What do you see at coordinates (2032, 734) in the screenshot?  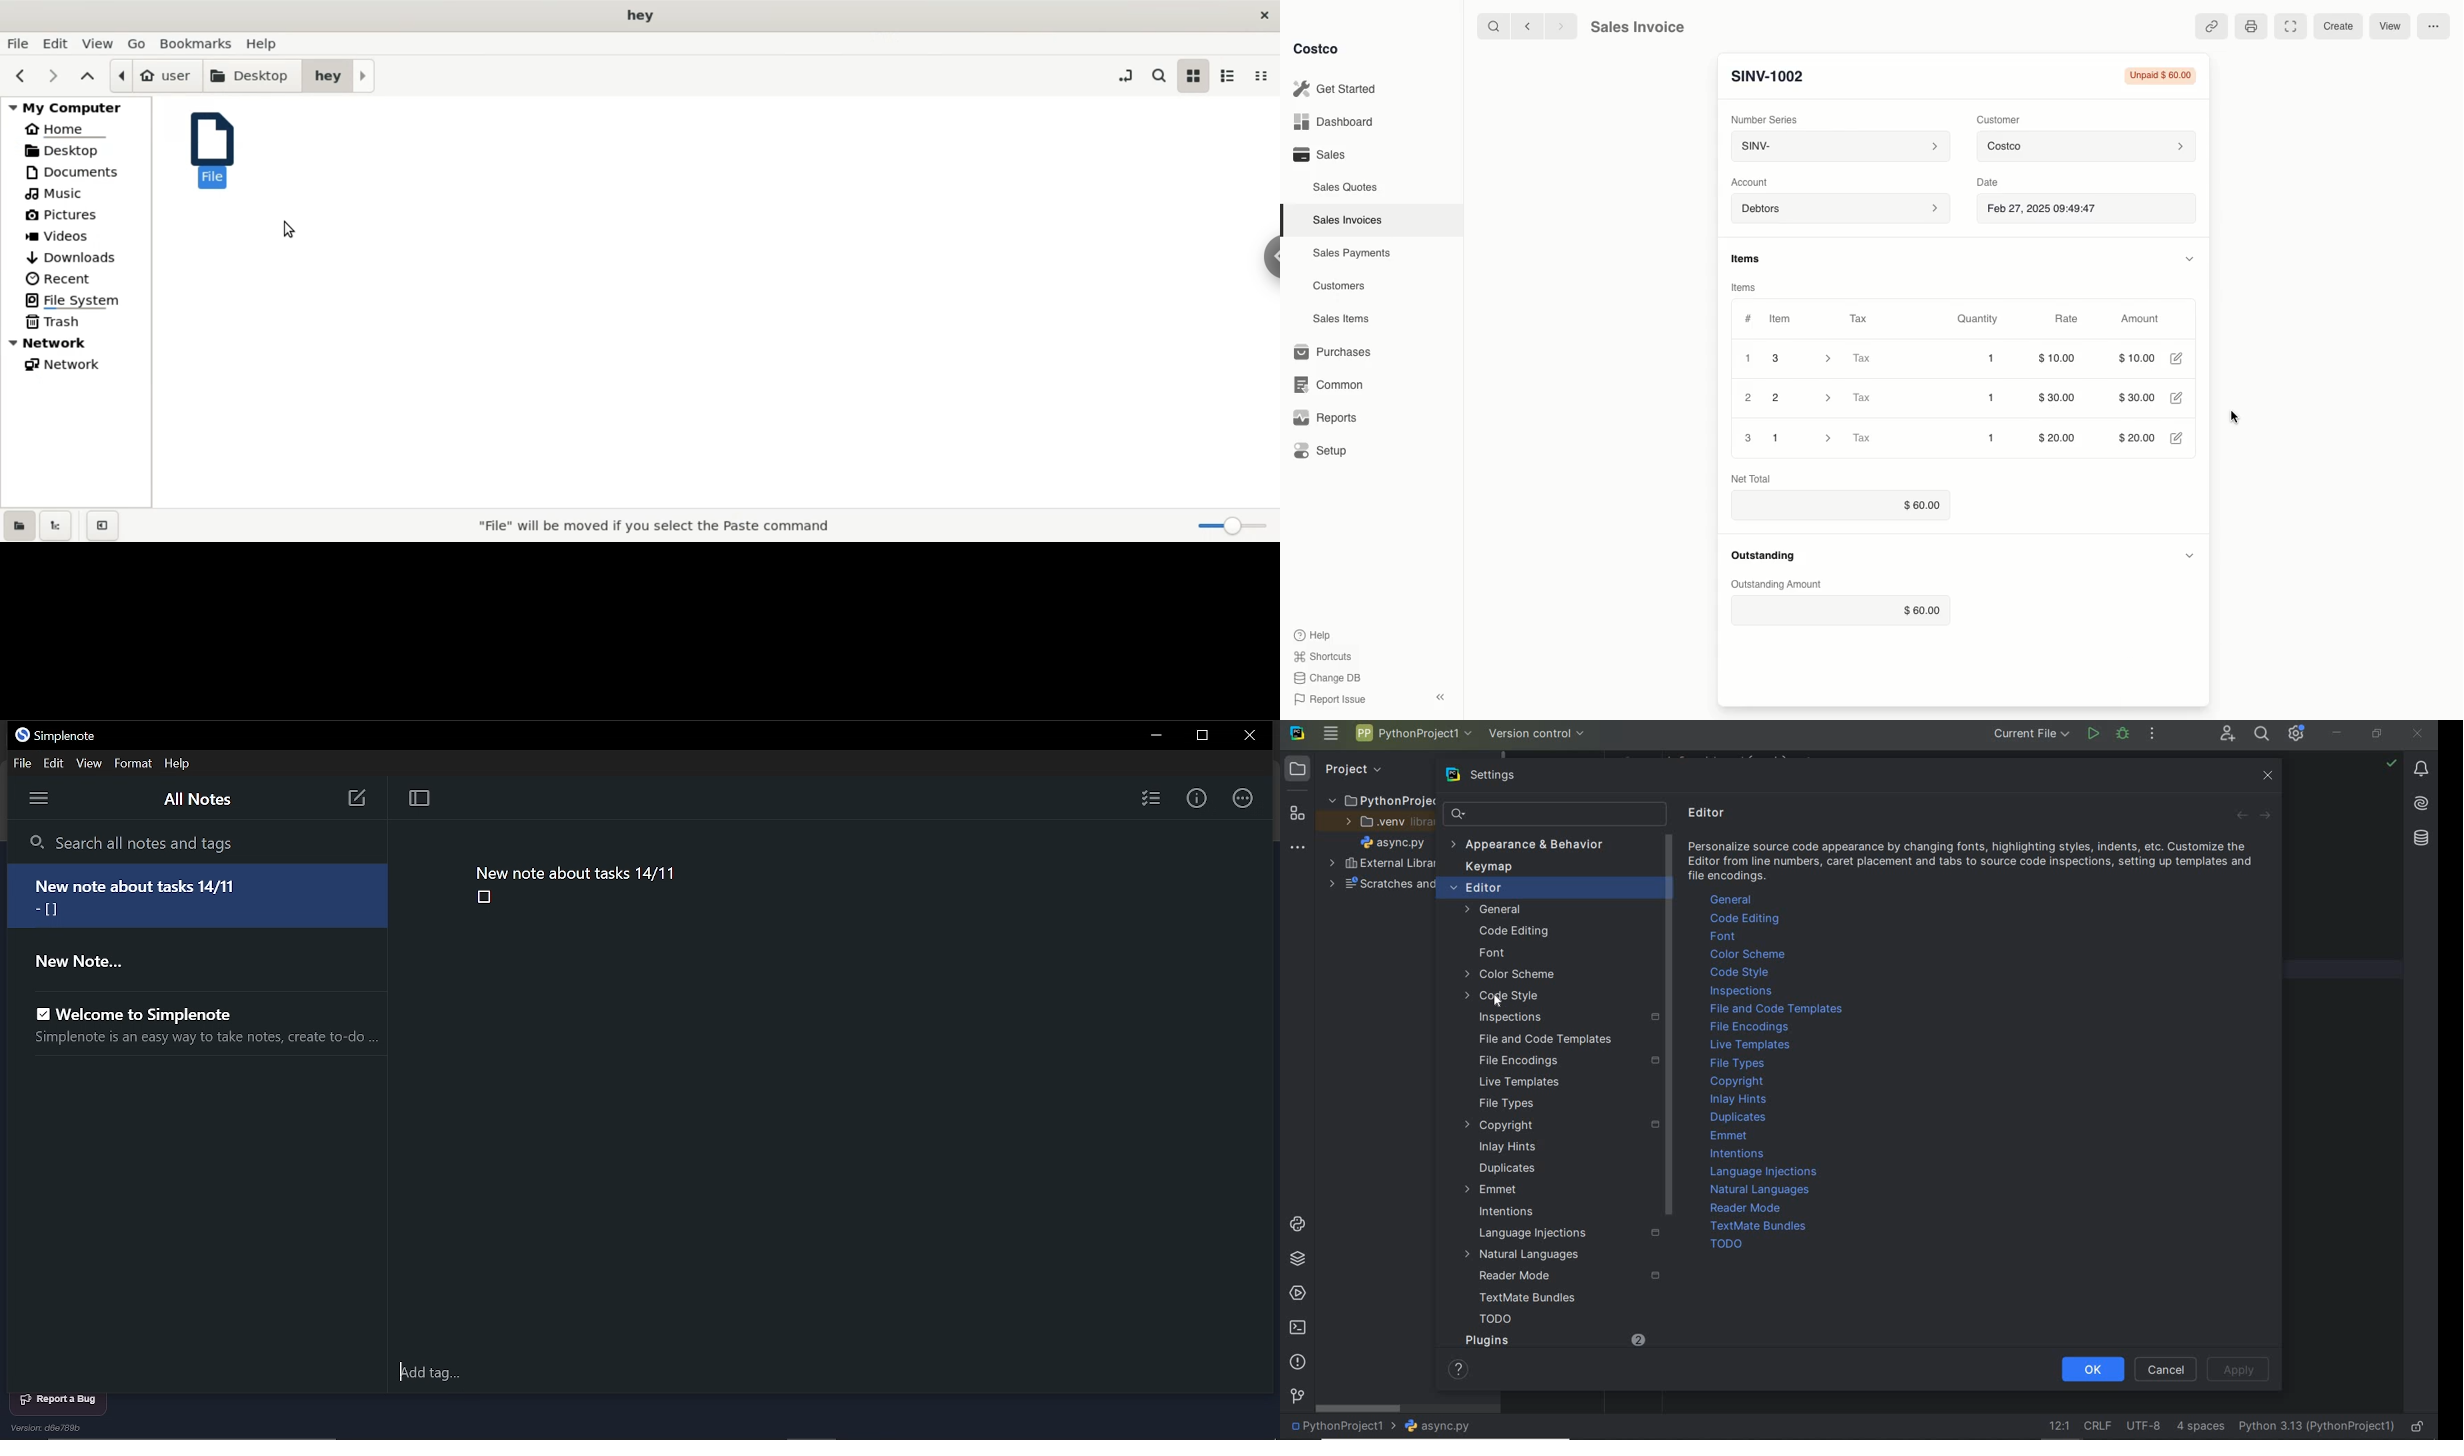 I see `current file` at bounding box center [2032, 734].